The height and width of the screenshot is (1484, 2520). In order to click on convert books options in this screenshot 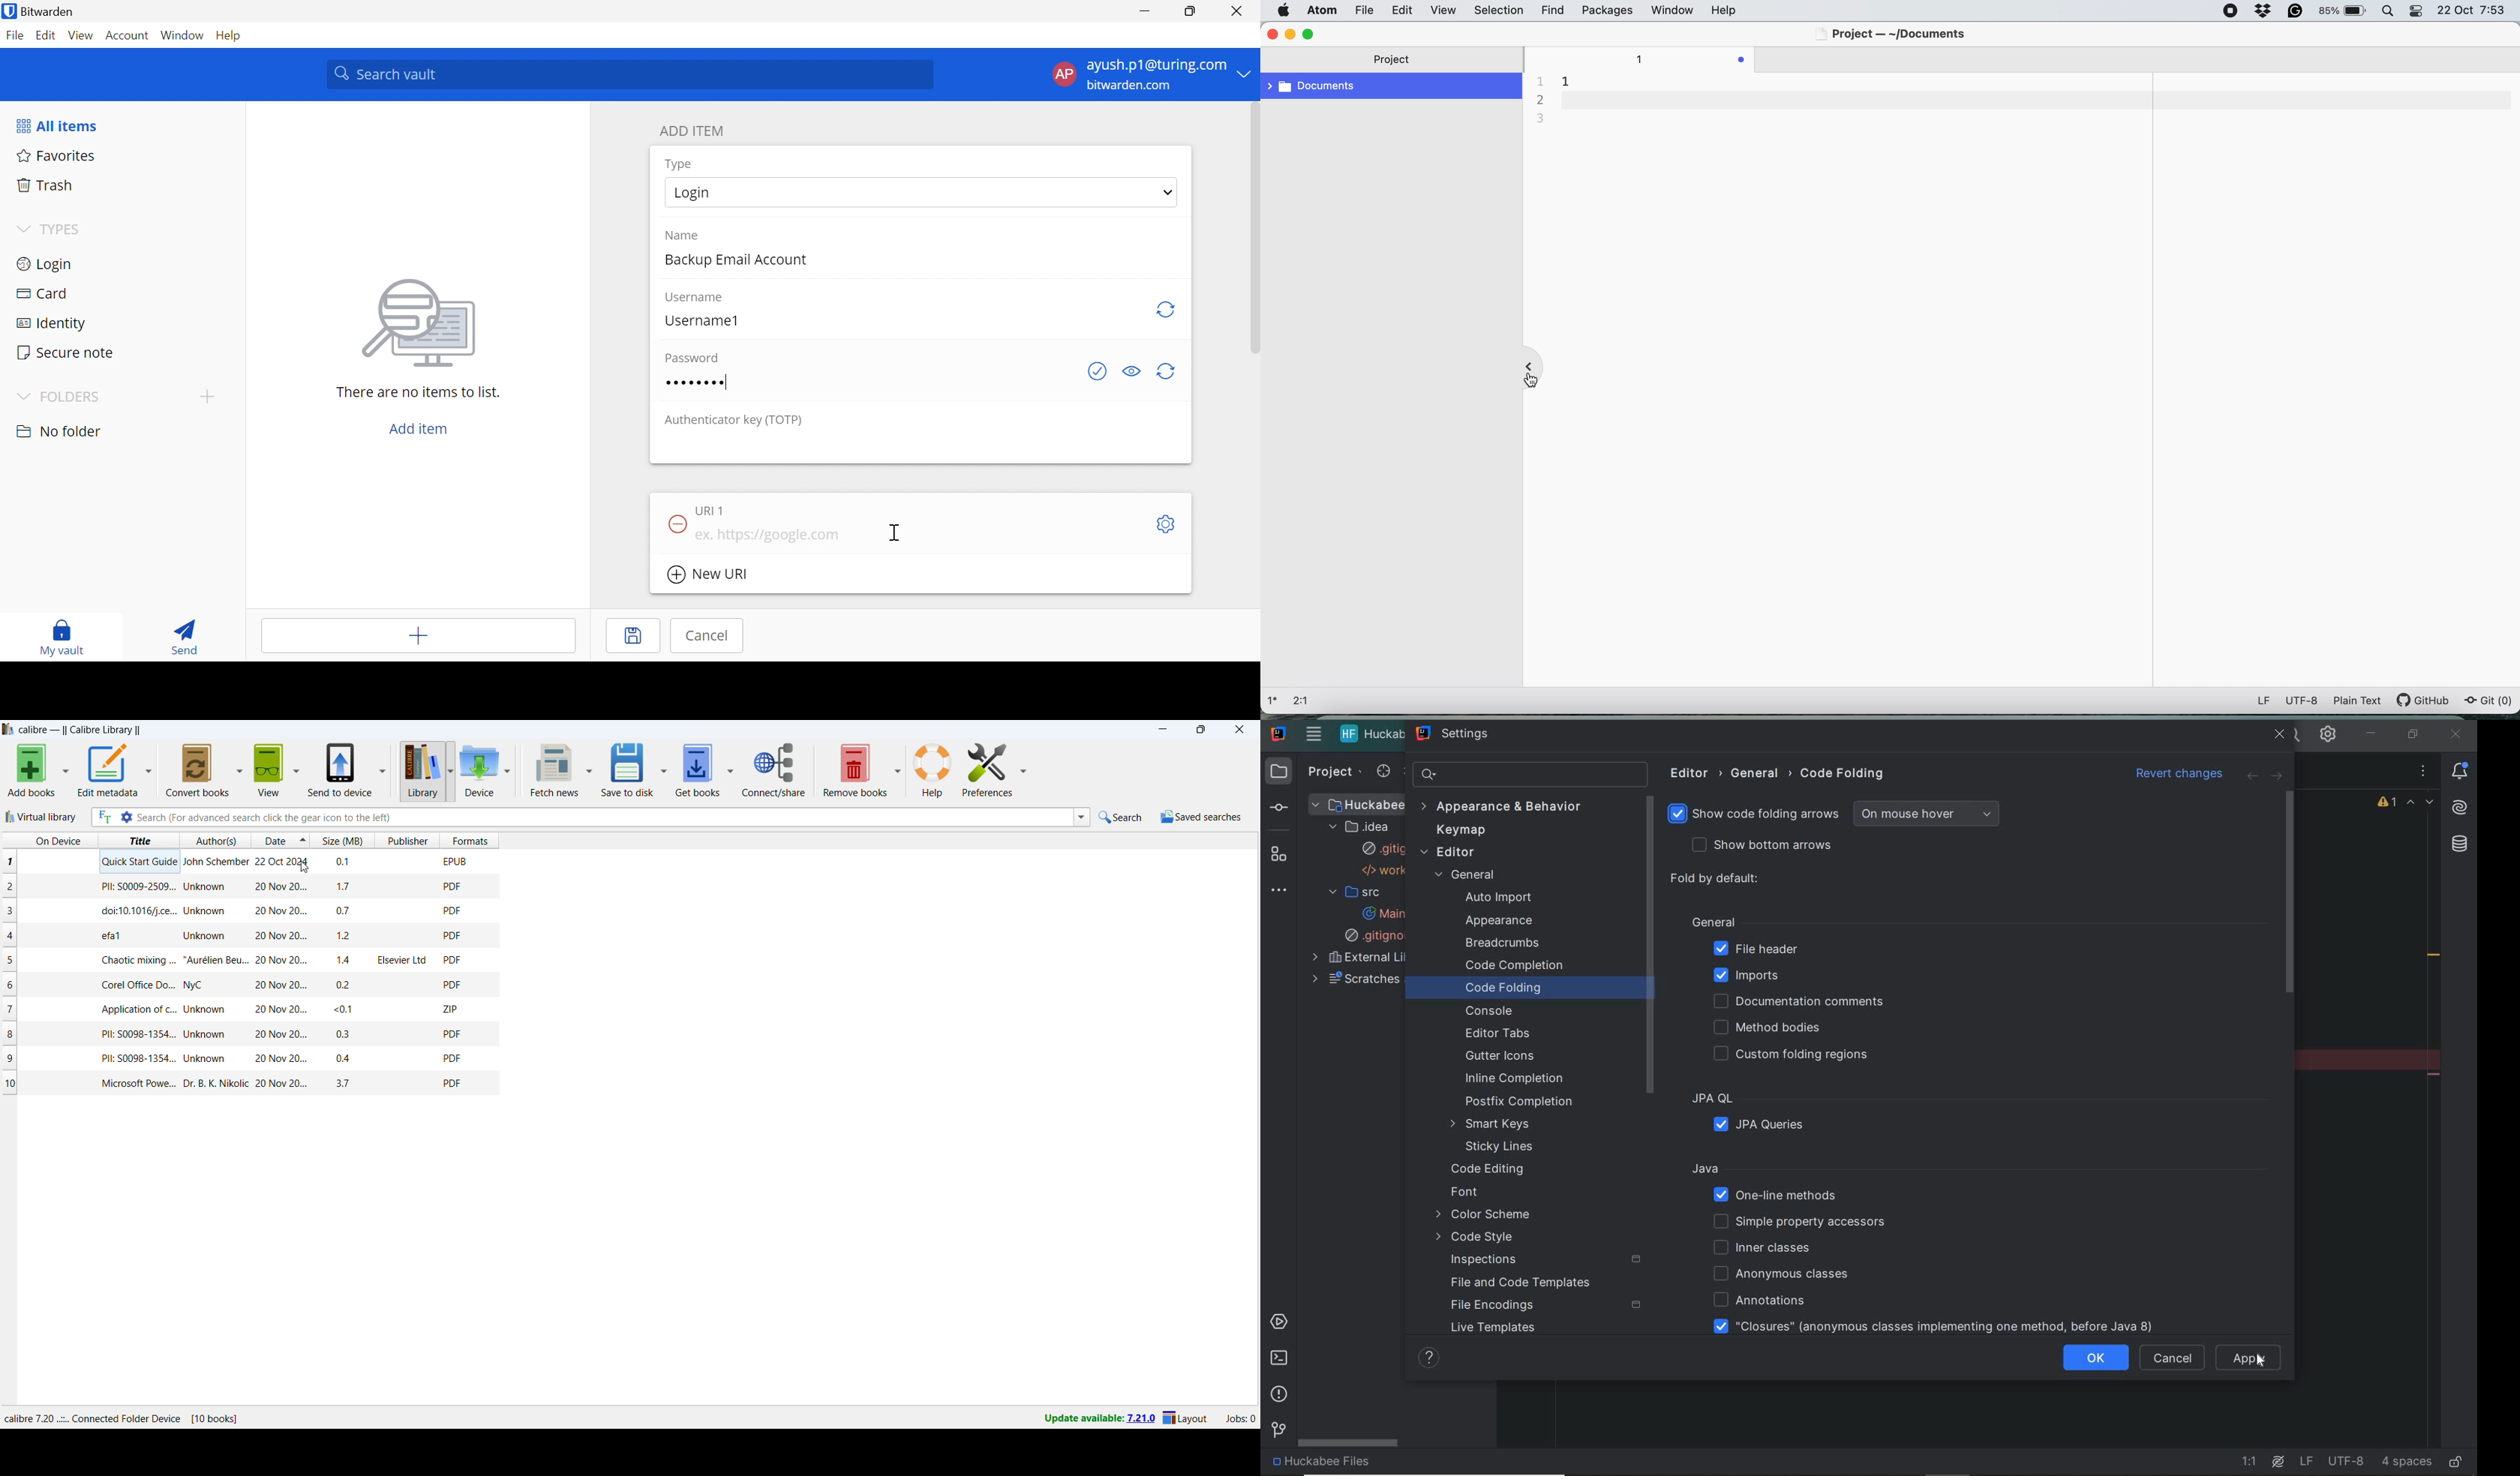, I will do `click(239, 769)`.